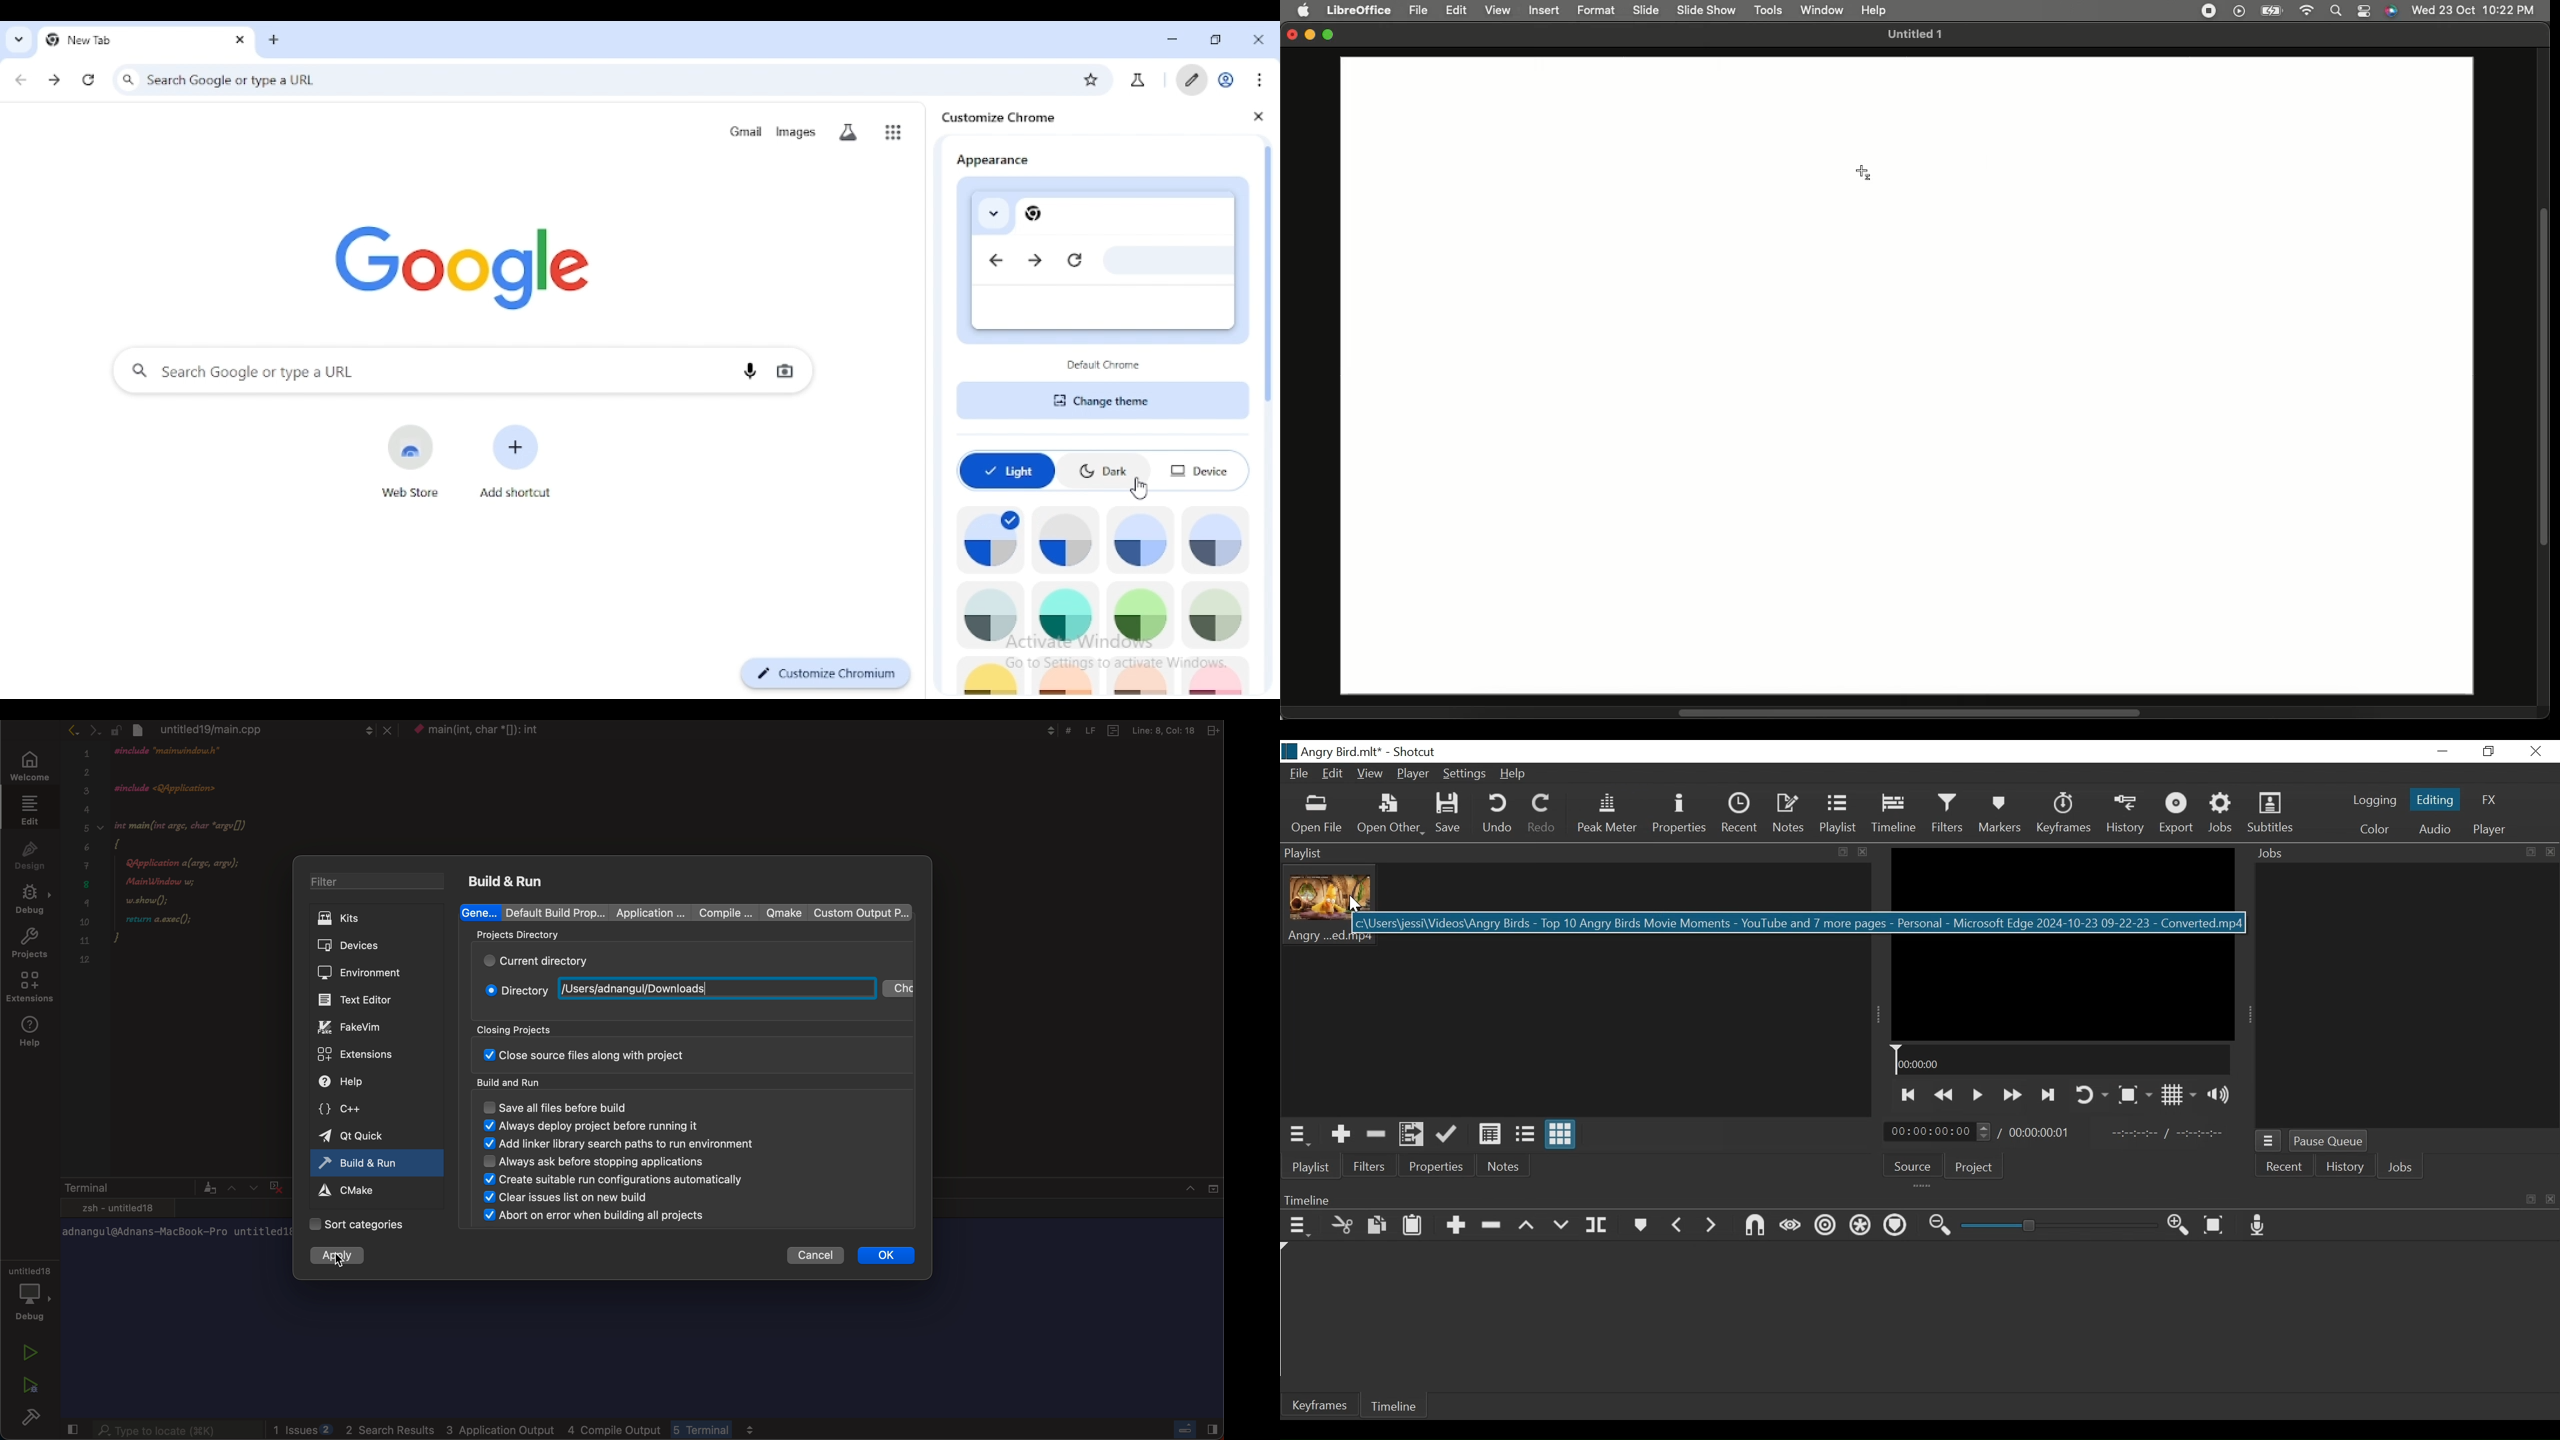  I want to click on new path, so click(677, 988).